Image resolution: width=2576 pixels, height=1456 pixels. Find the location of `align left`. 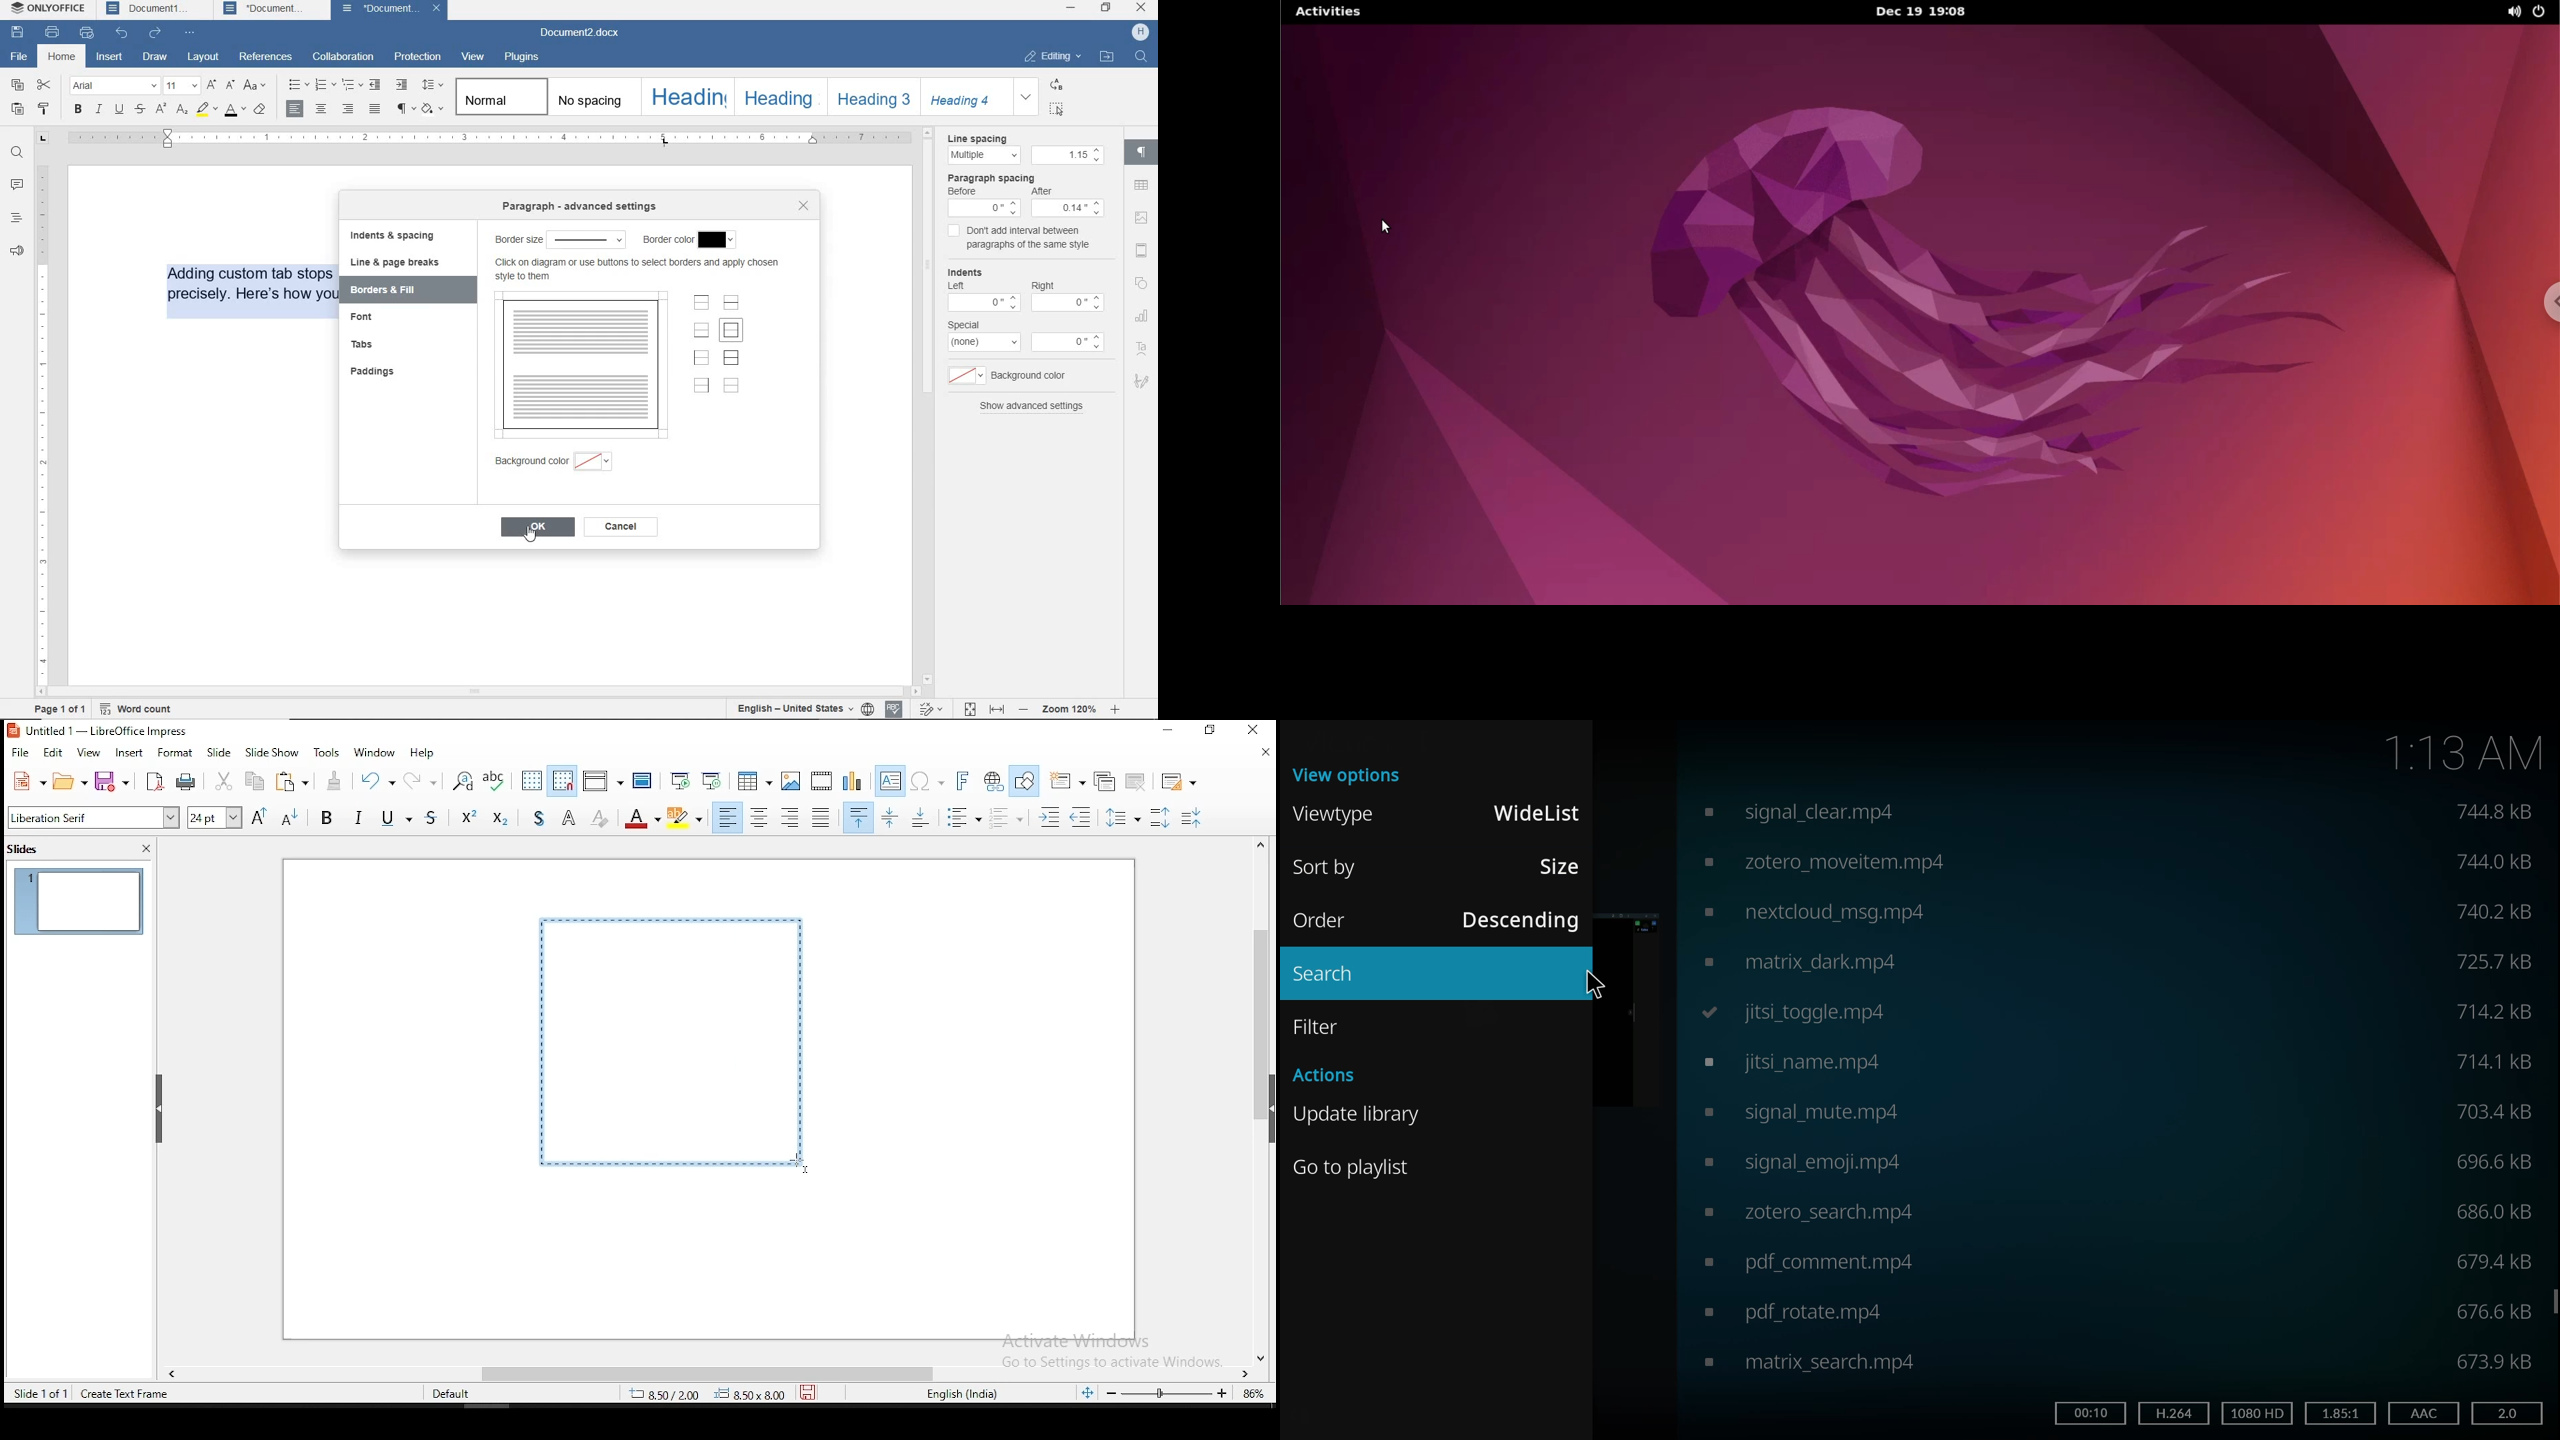

align left is located at coordinates (729, 818).